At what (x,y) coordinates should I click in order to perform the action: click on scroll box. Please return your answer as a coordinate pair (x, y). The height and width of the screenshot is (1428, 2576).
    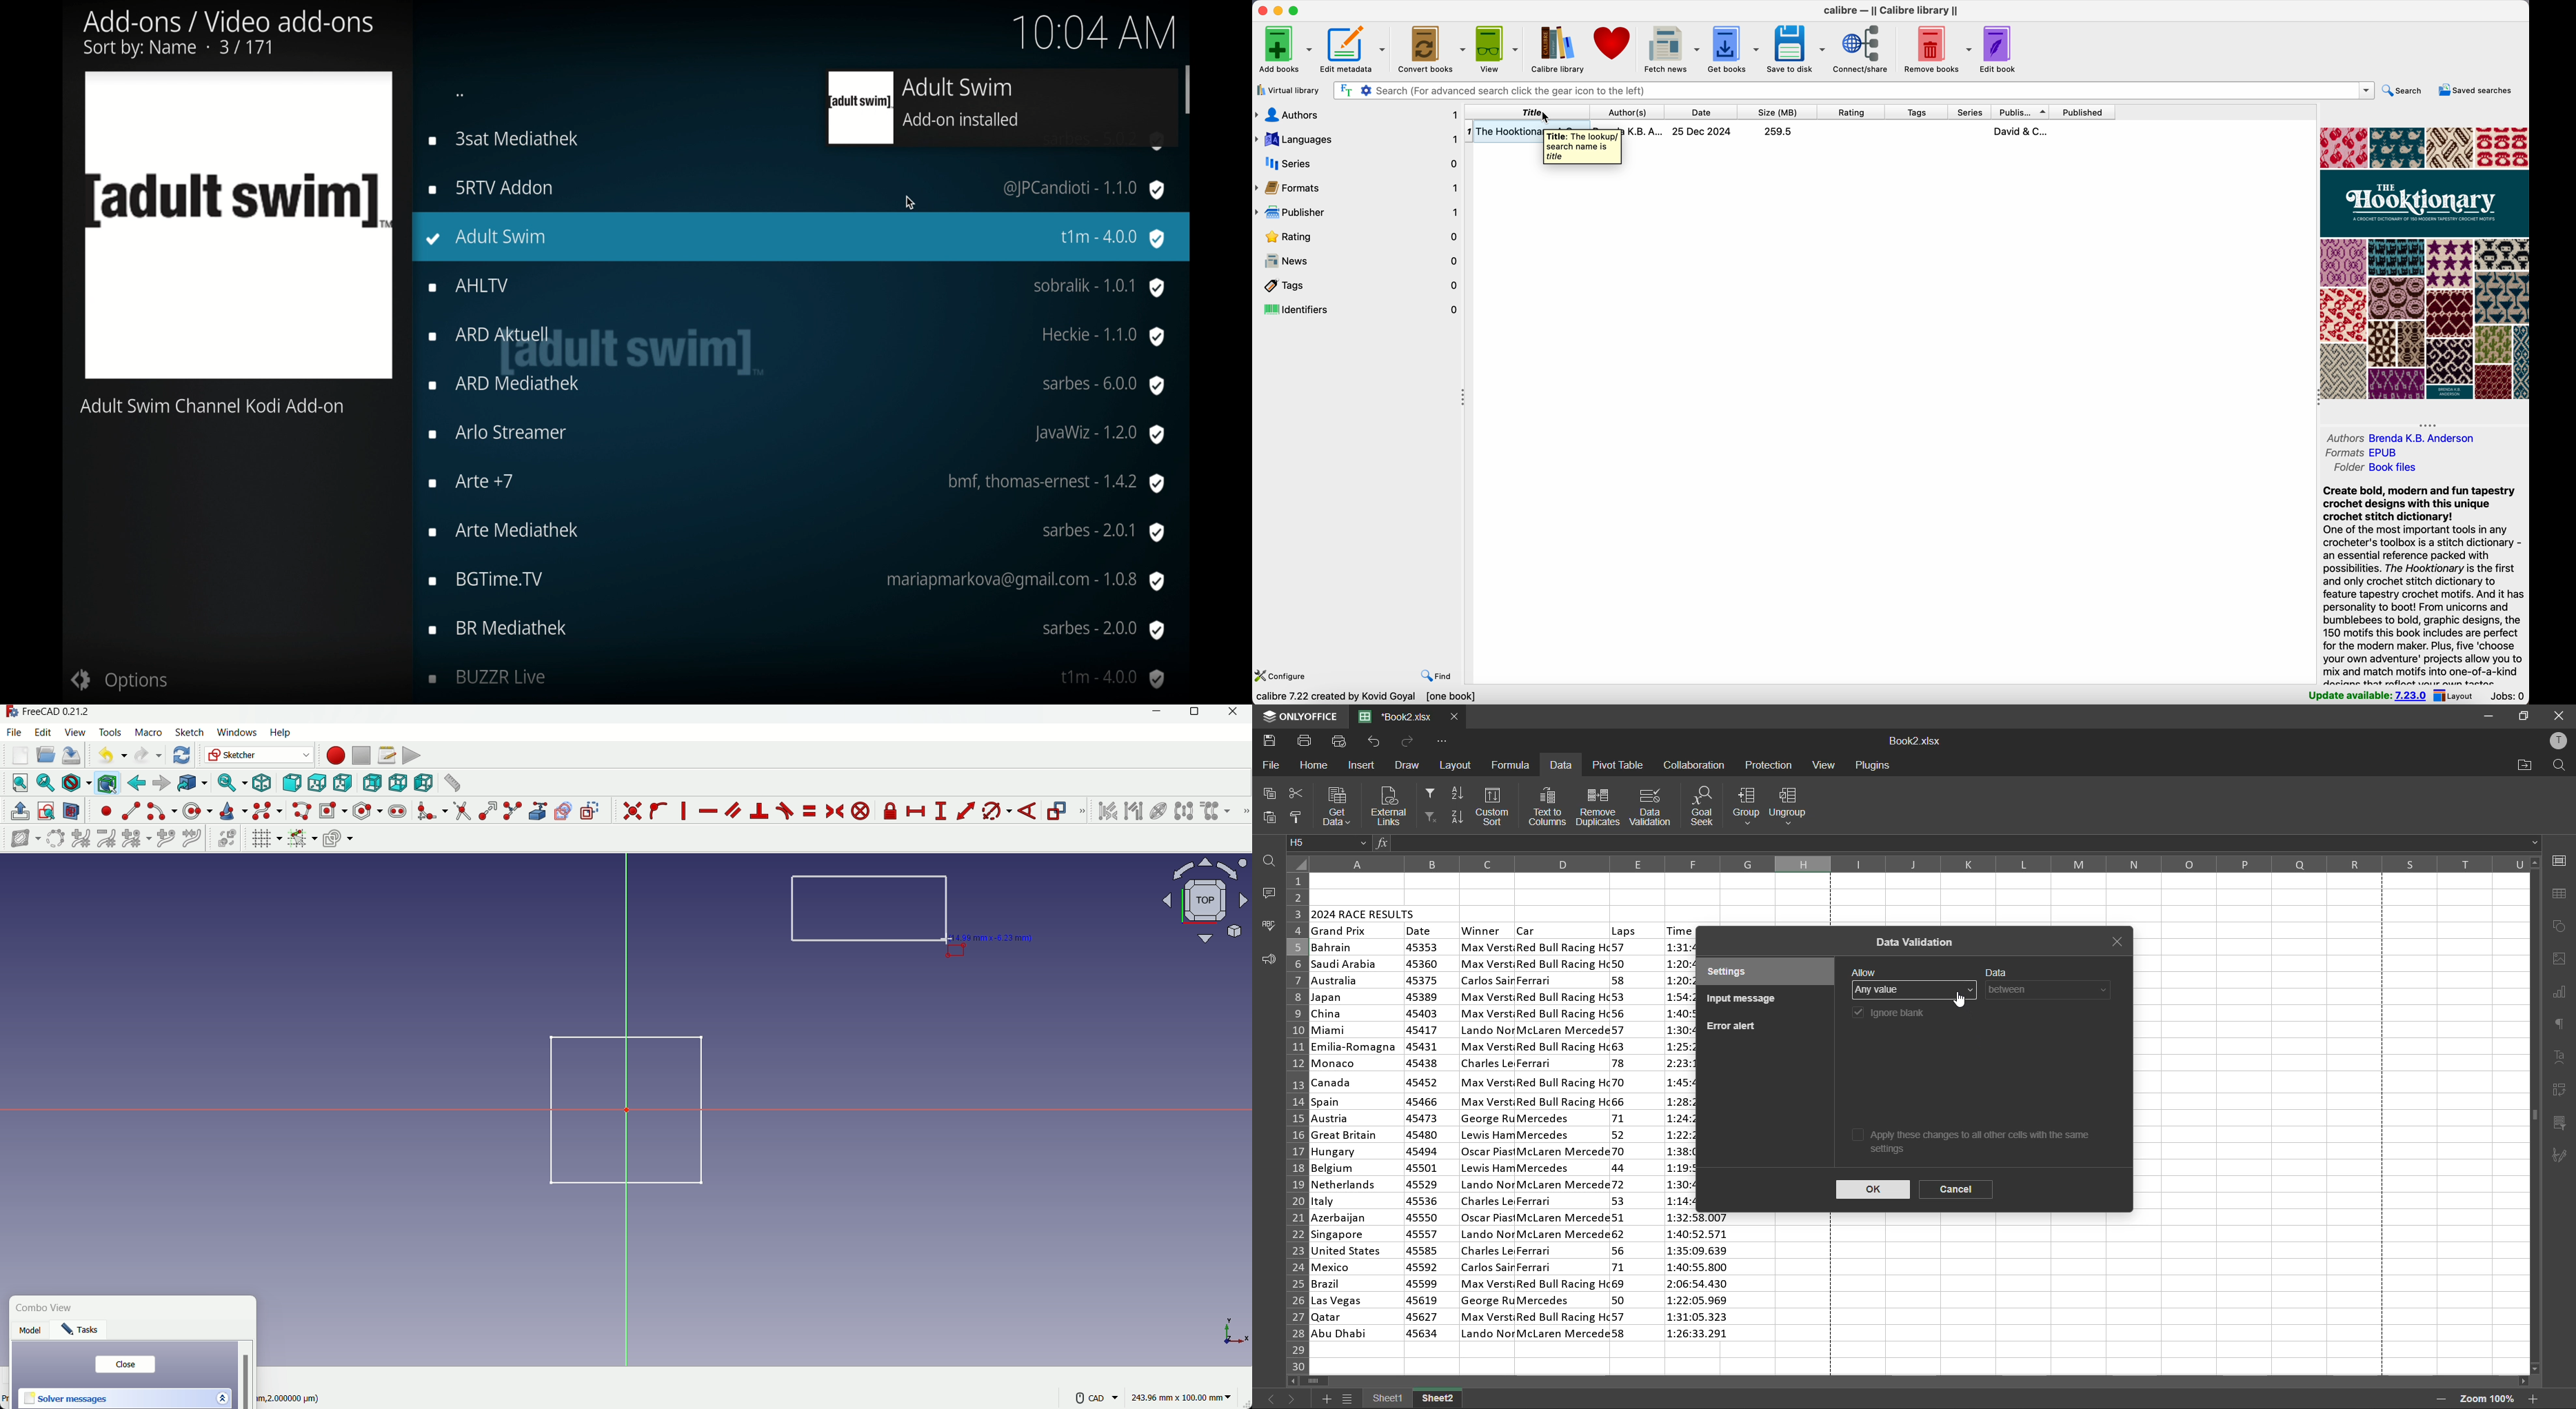
    Looking at the image, I should click on (1189, 87).